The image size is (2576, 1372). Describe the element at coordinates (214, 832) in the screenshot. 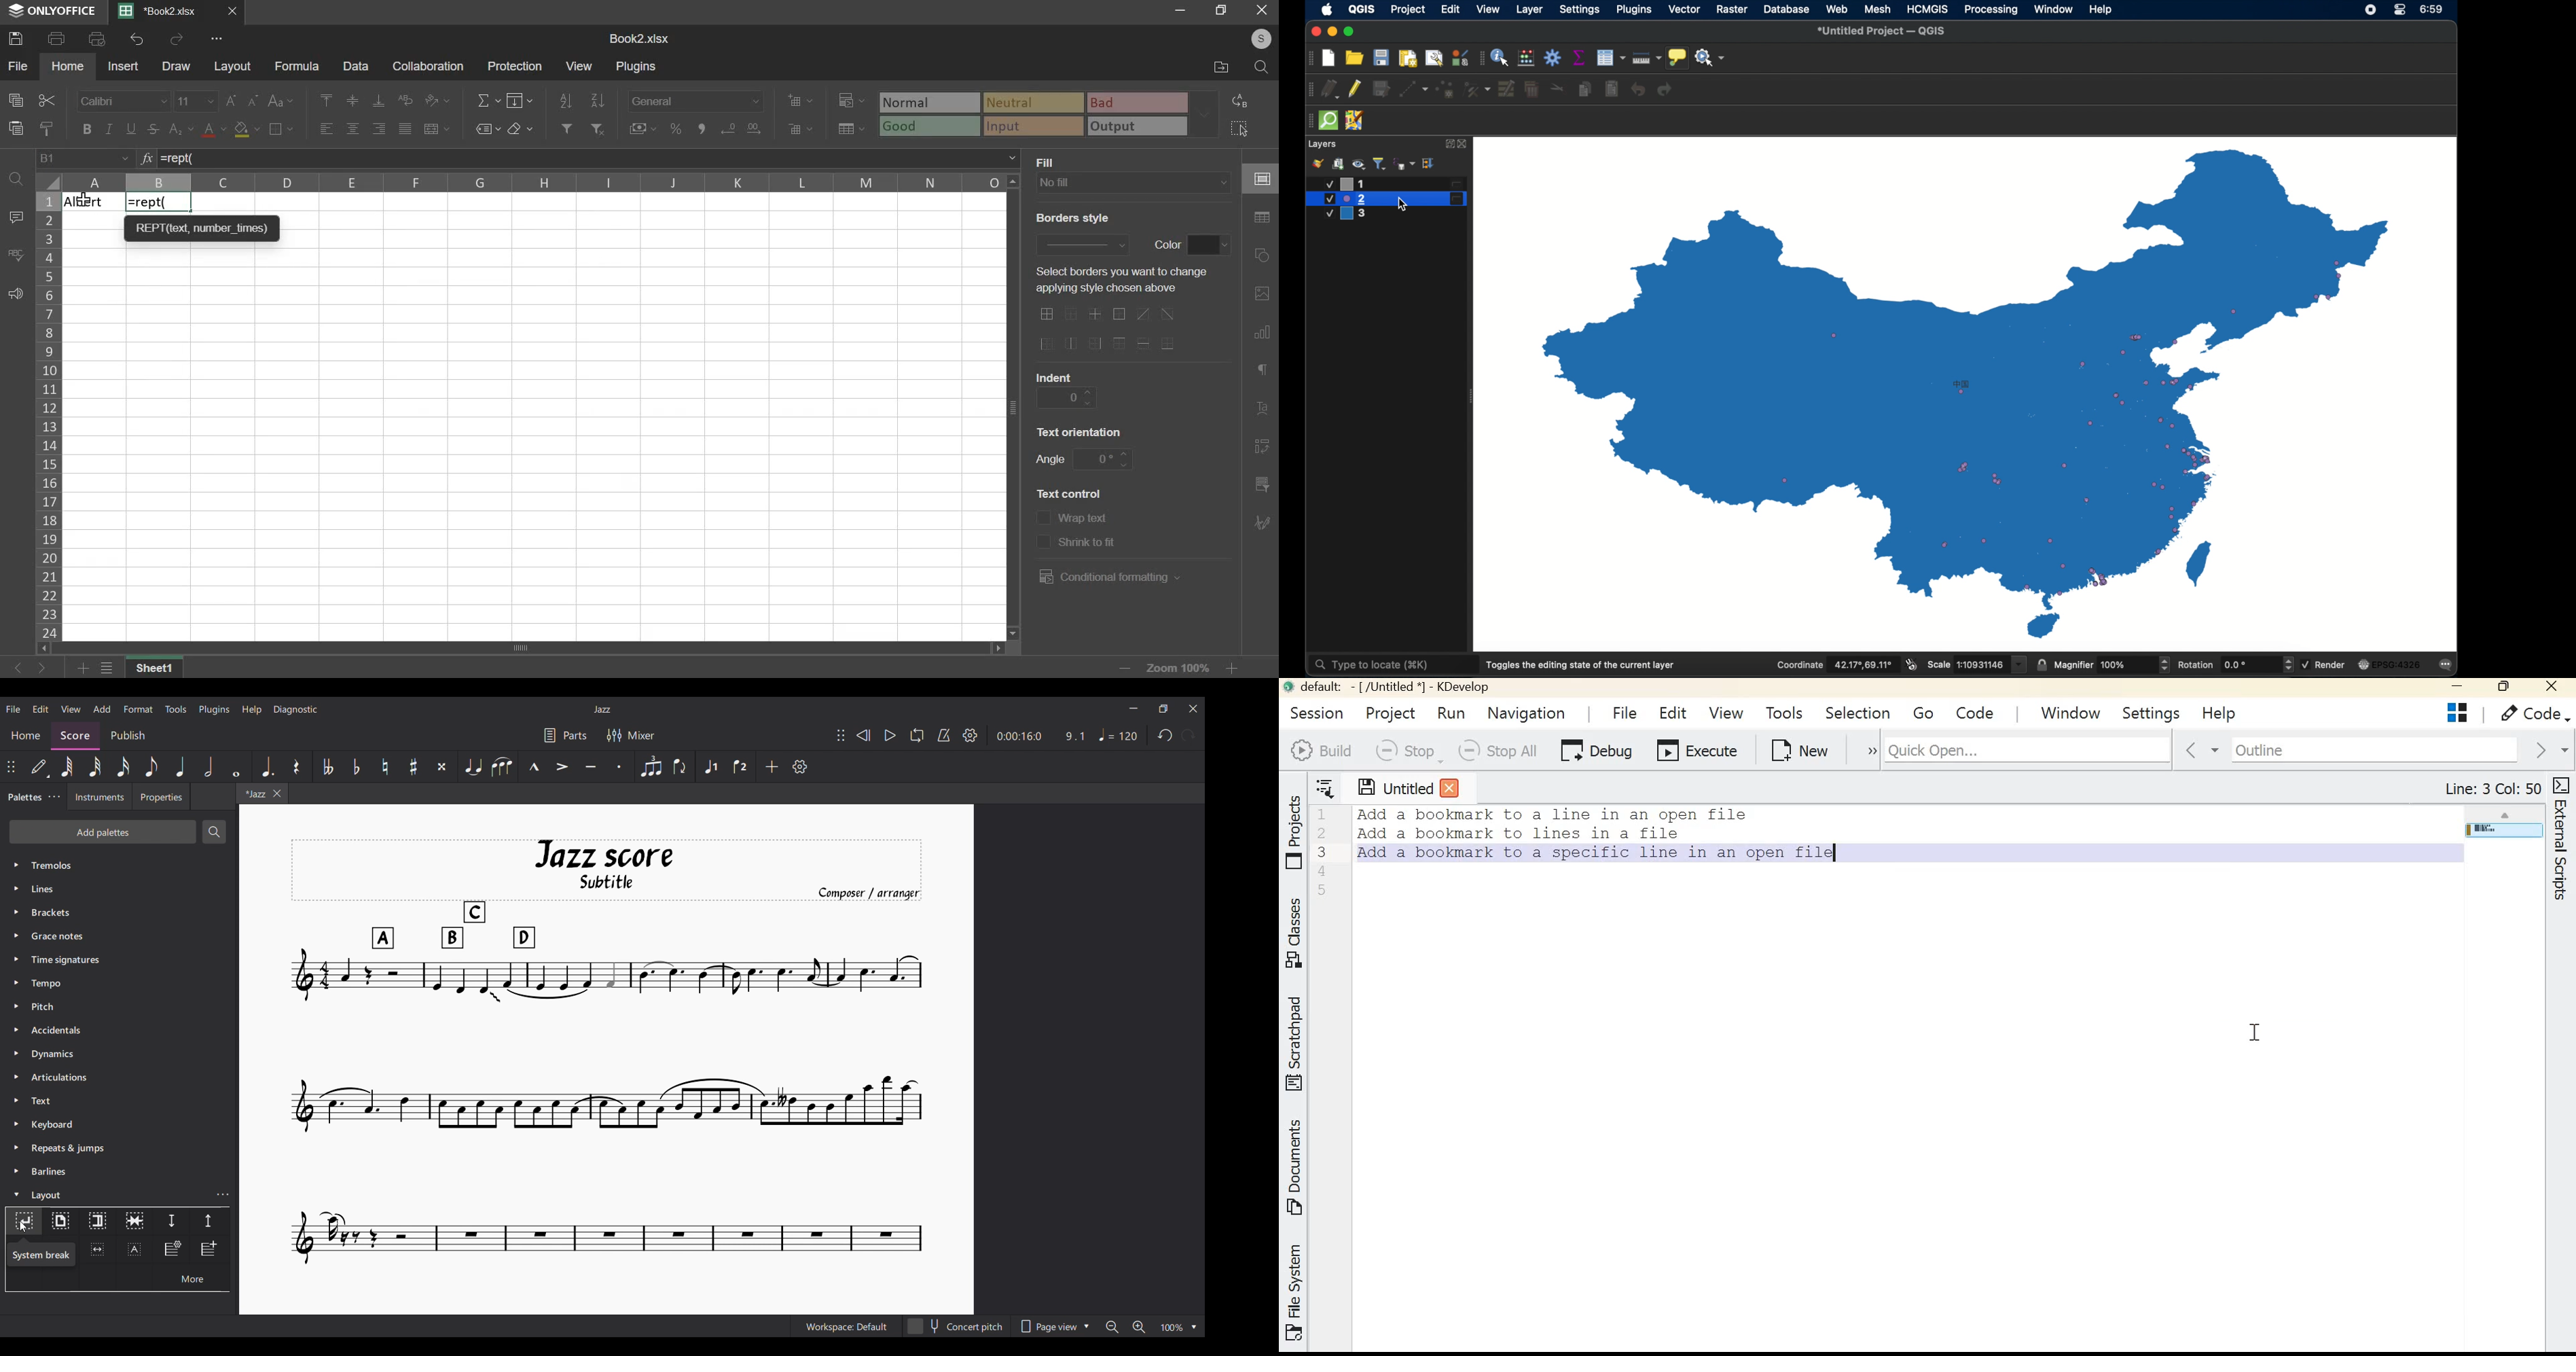

I see `Search` at that location.